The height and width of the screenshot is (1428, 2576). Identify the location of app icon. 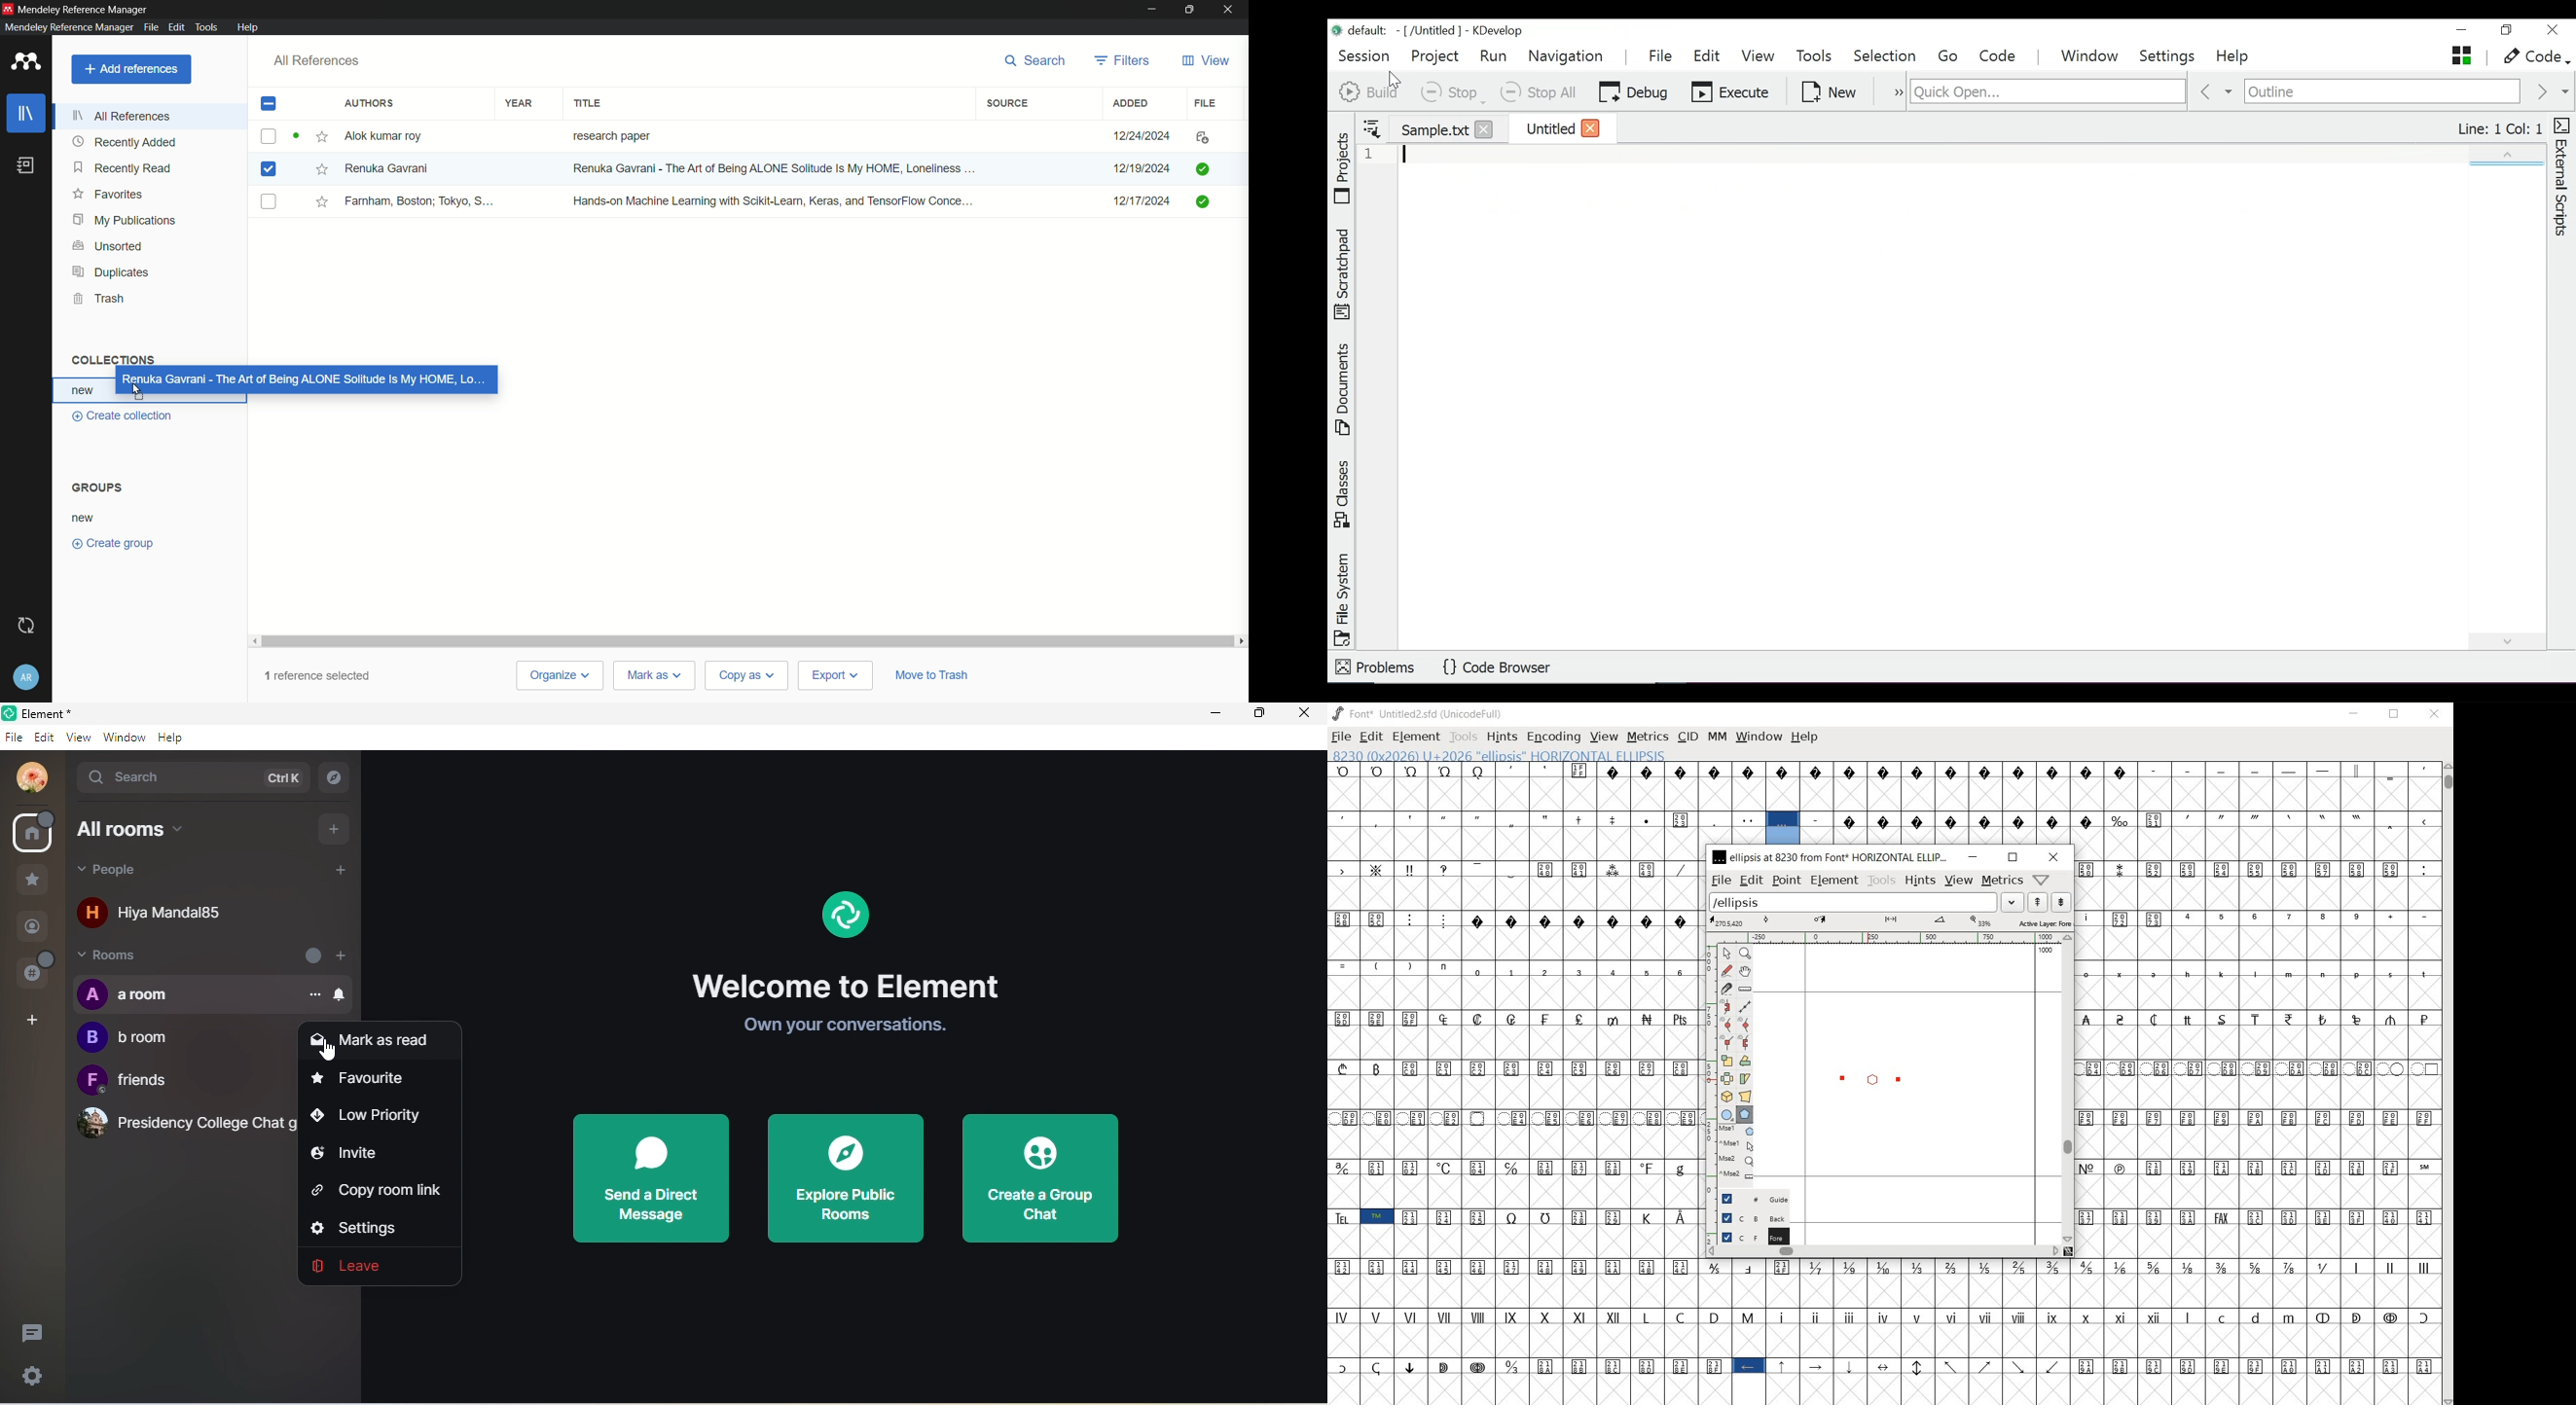
(8, 8).